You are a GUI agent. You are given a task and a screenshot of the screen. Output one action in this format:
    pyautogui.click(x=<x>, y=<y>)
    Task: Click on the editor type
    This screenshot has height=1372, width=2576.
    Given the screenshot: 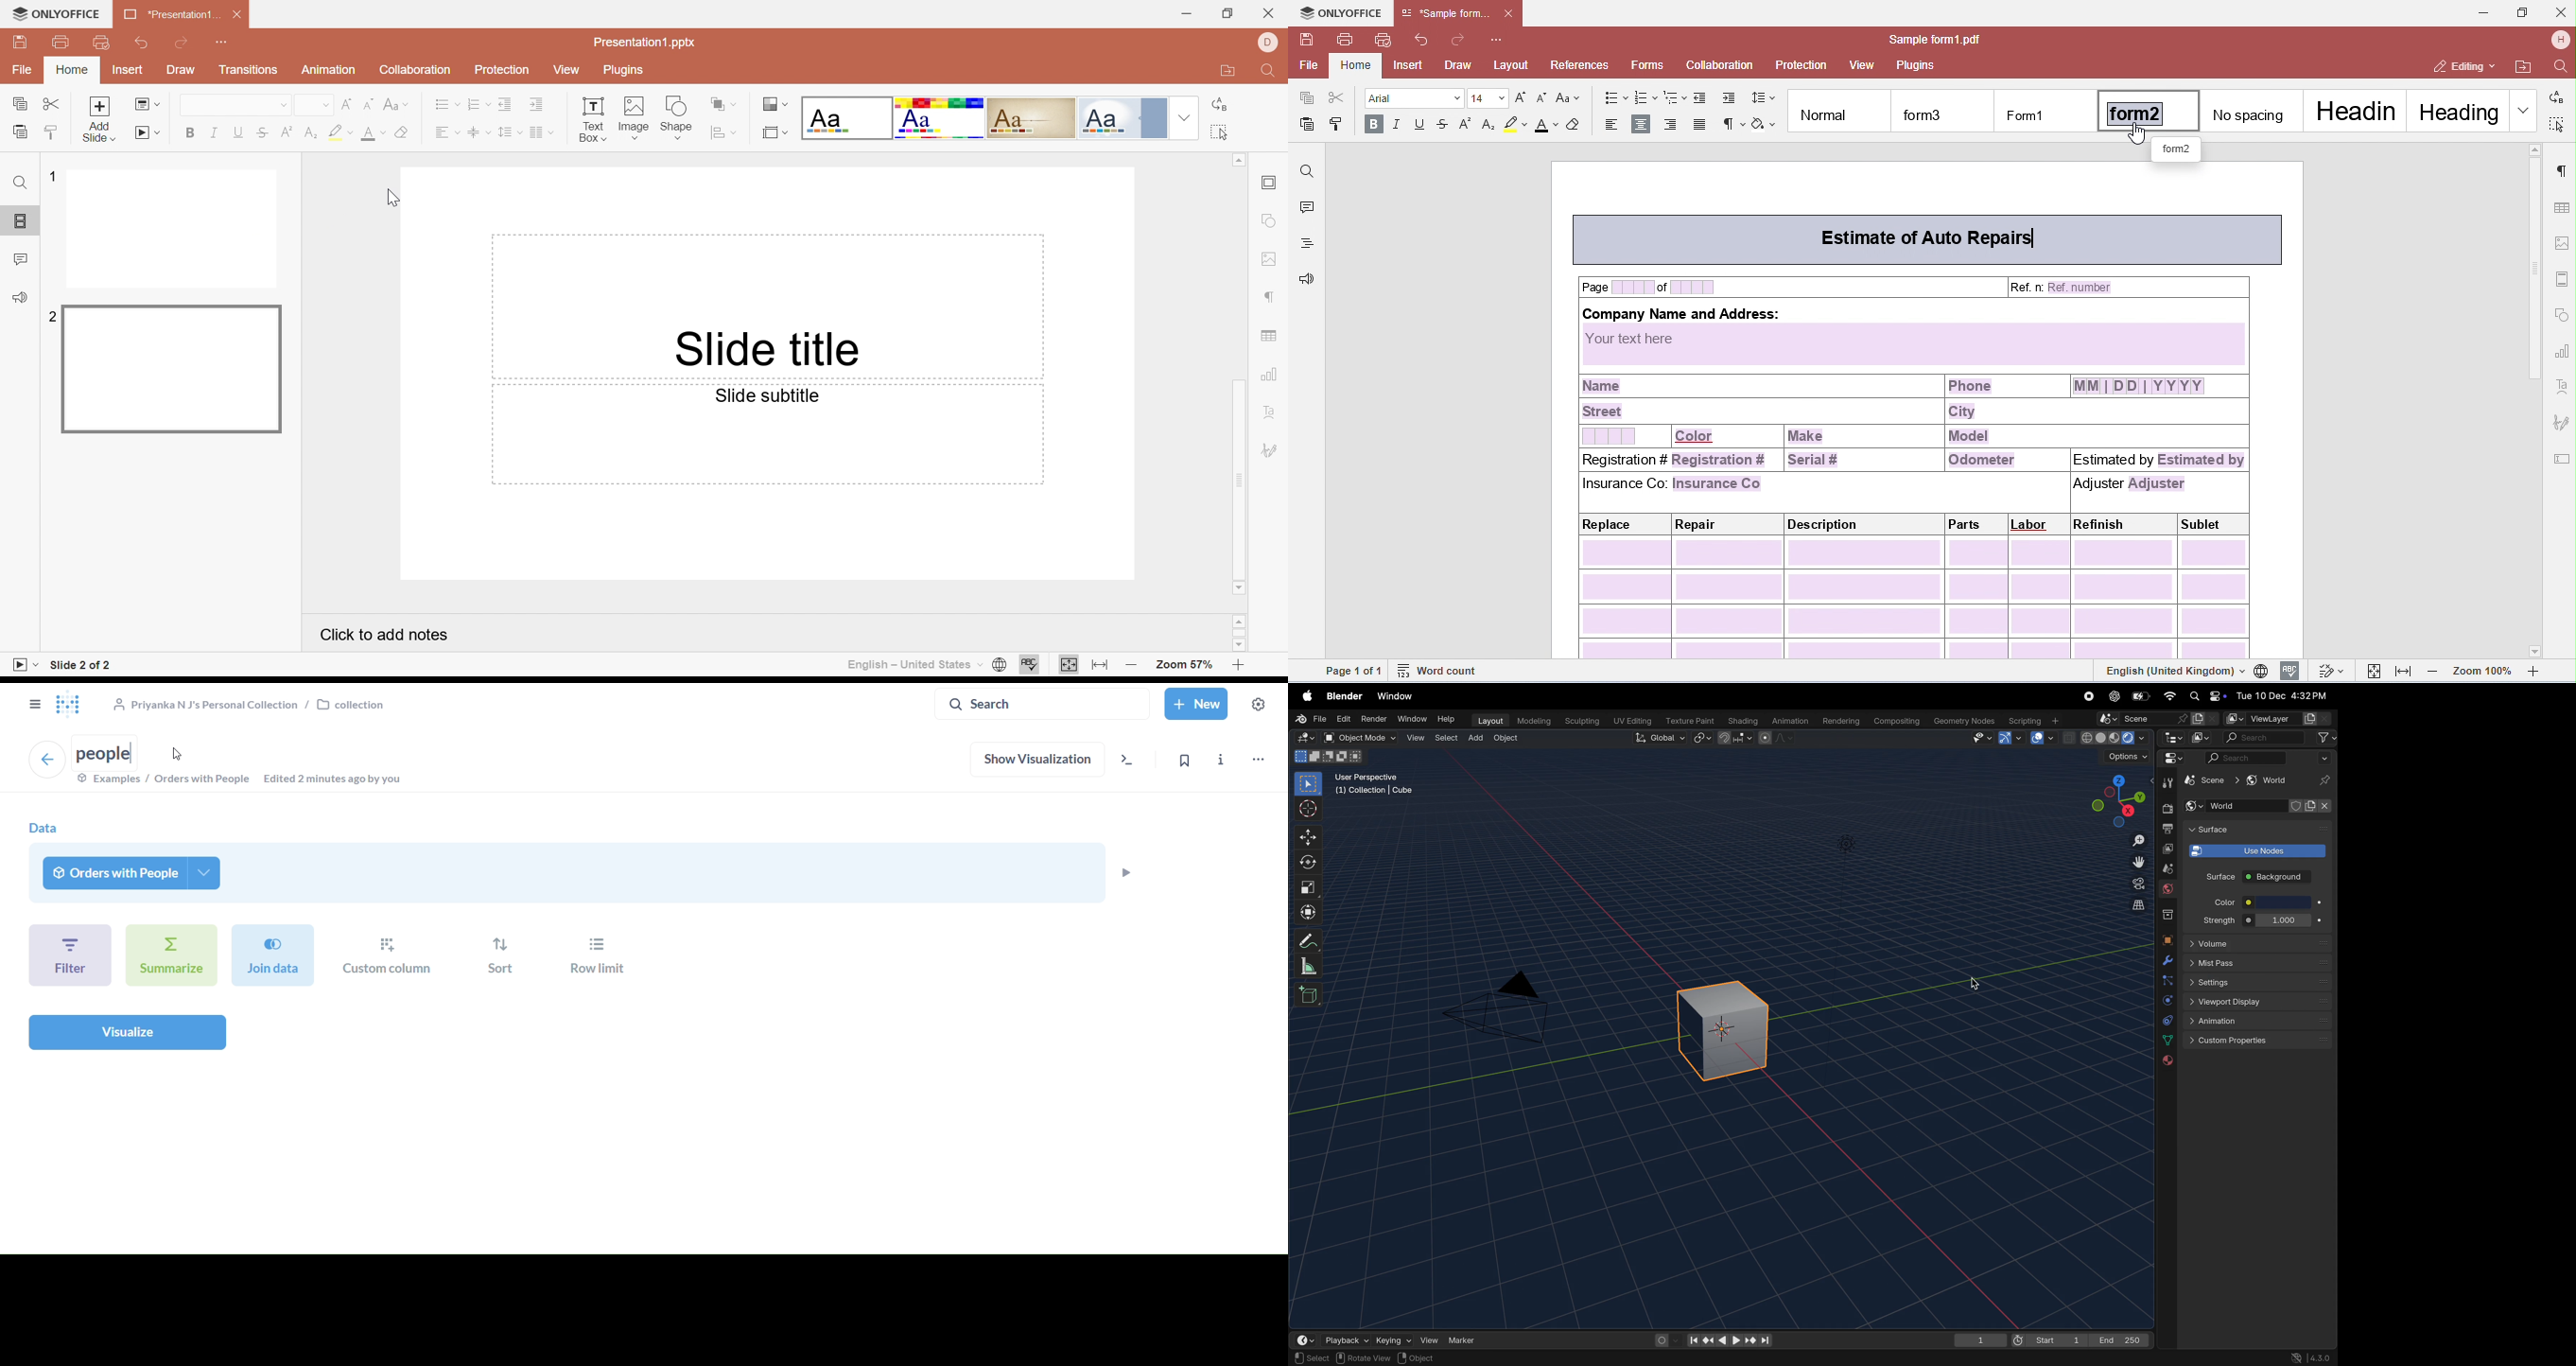 What is the action you would take?
    pyautogui.click(x=1307, y=738)
    